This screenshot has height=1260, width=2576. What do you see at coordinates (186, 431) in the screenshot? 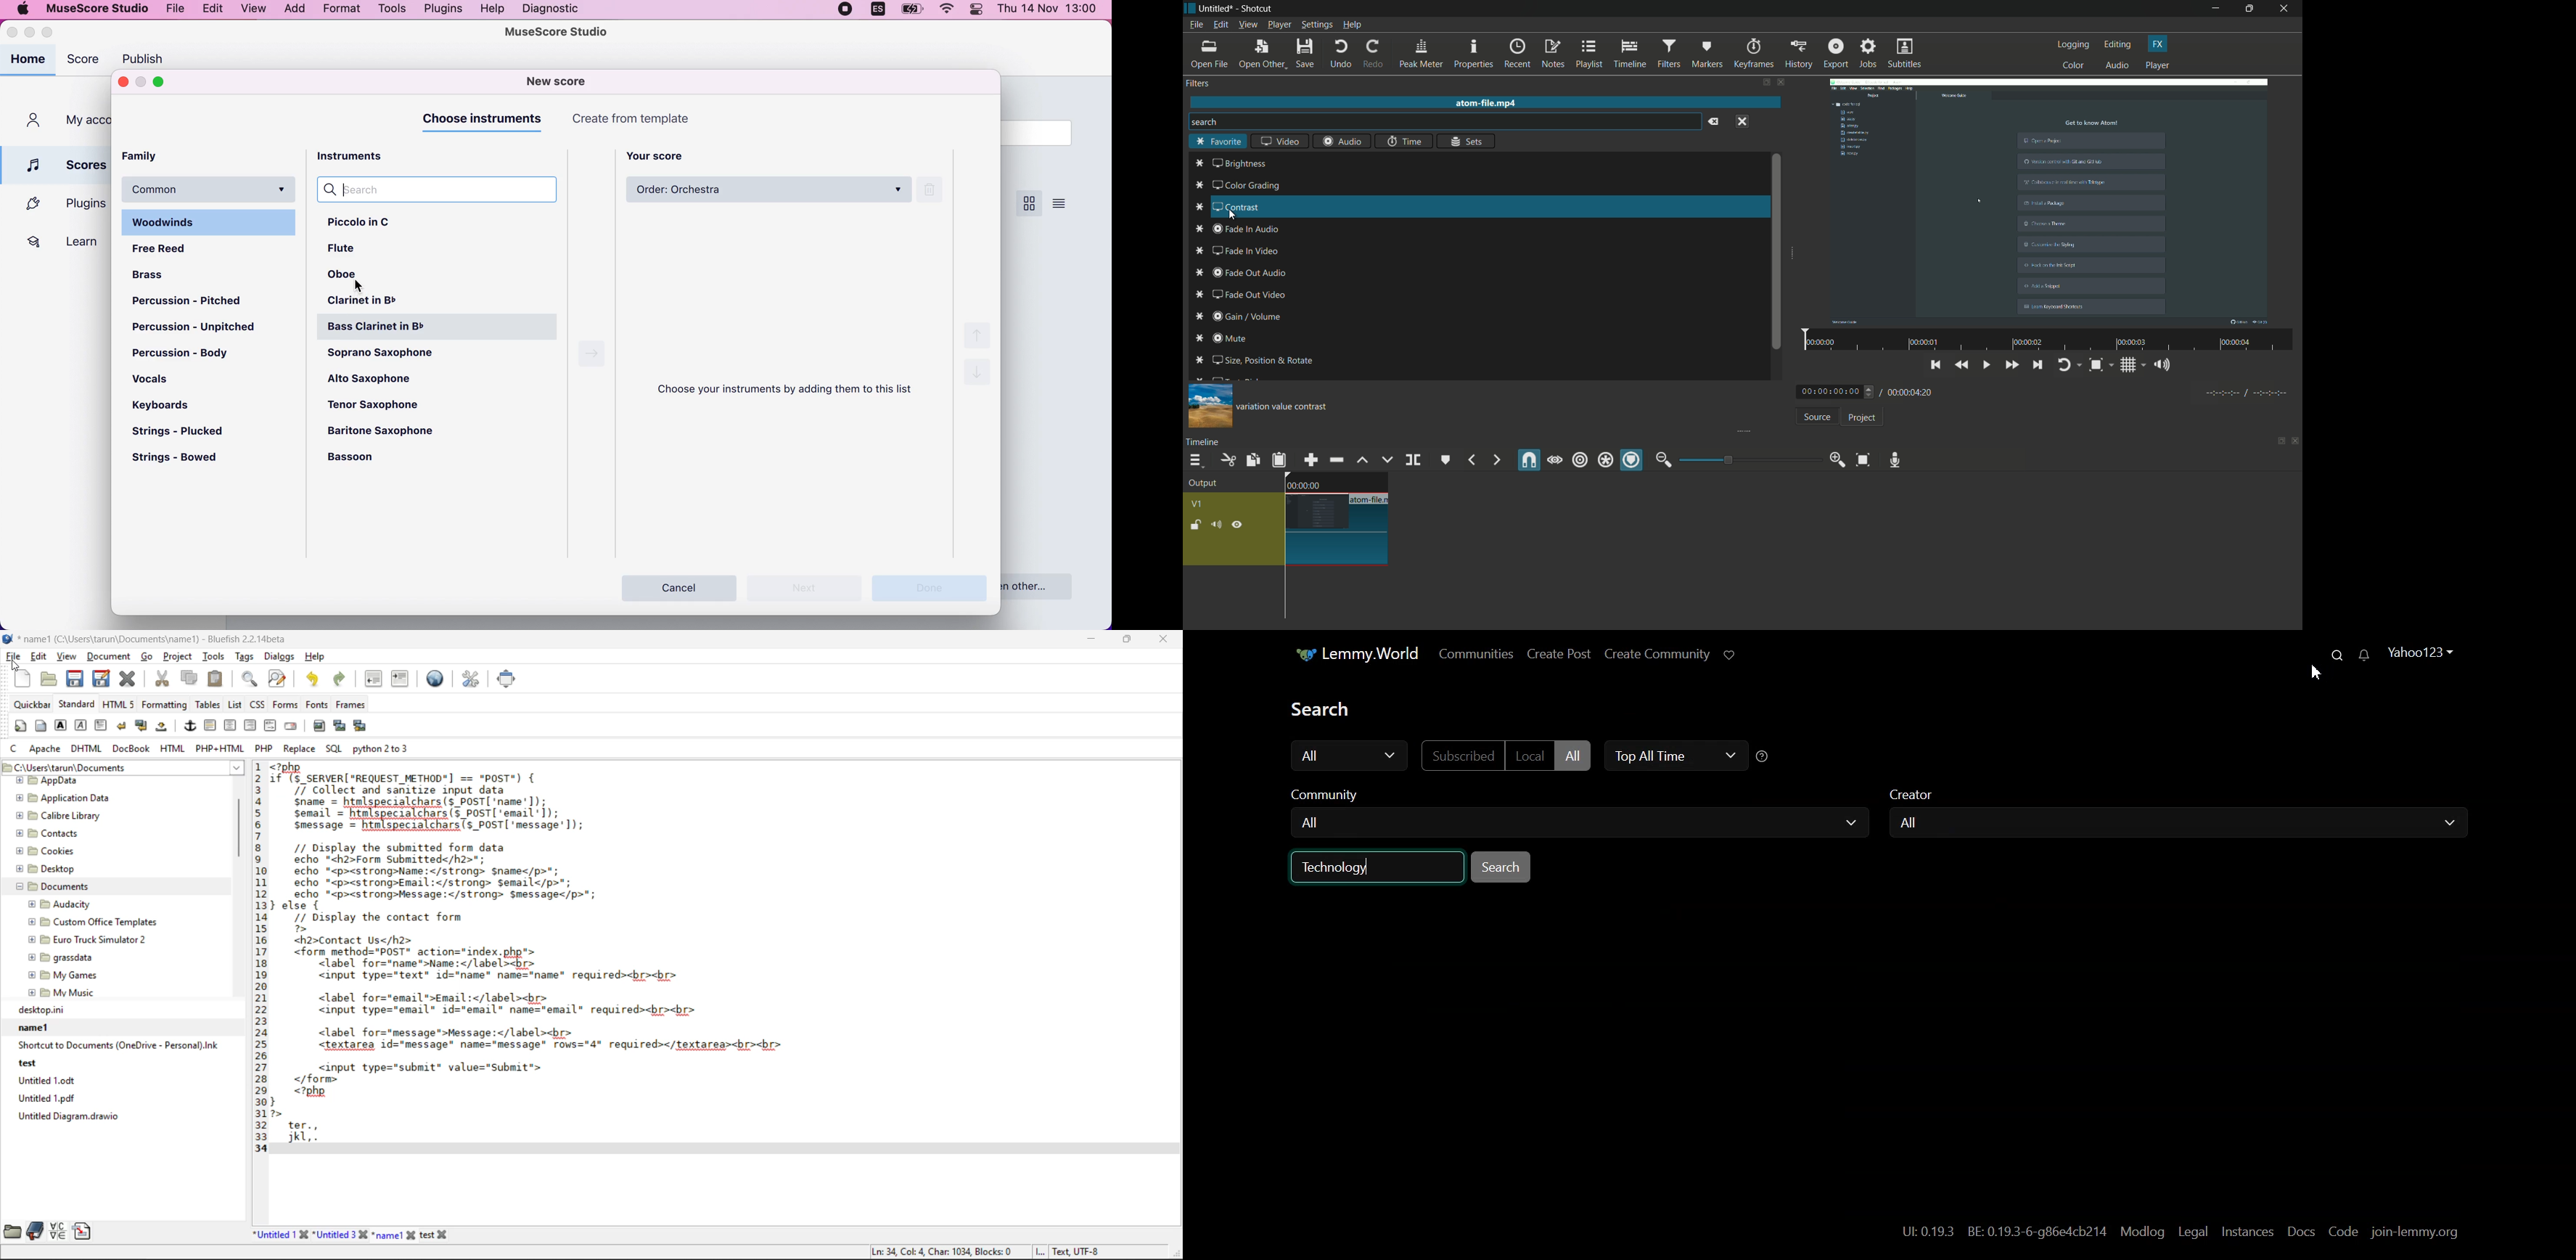
I see `strings-plucked` at bounding box center [186, 431].